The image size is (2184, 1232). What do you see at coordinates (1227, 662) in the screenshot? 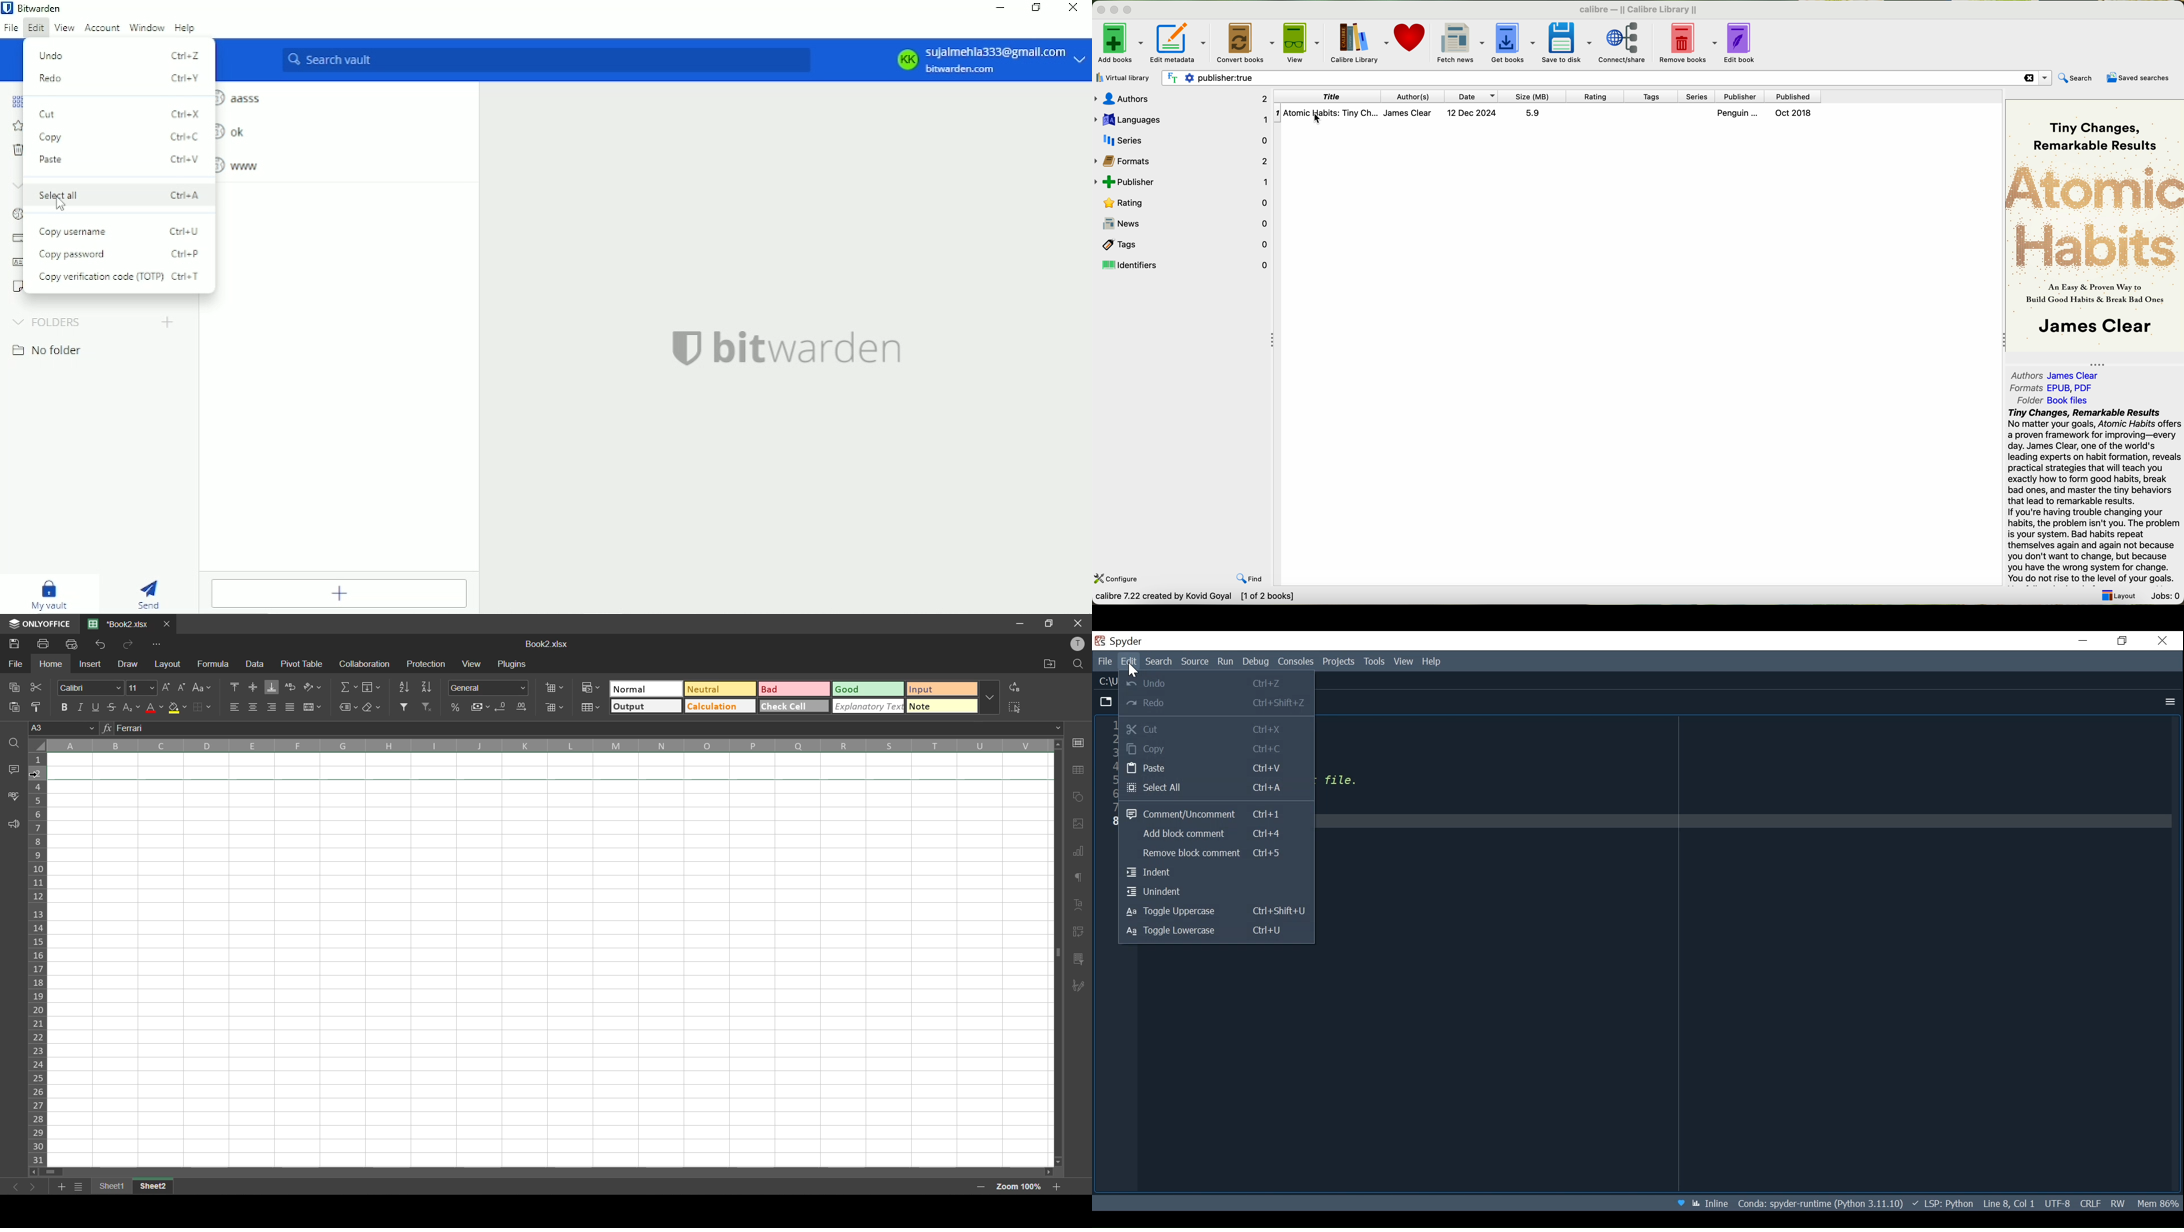
I see `Run` at bounding box center [1227, 662].